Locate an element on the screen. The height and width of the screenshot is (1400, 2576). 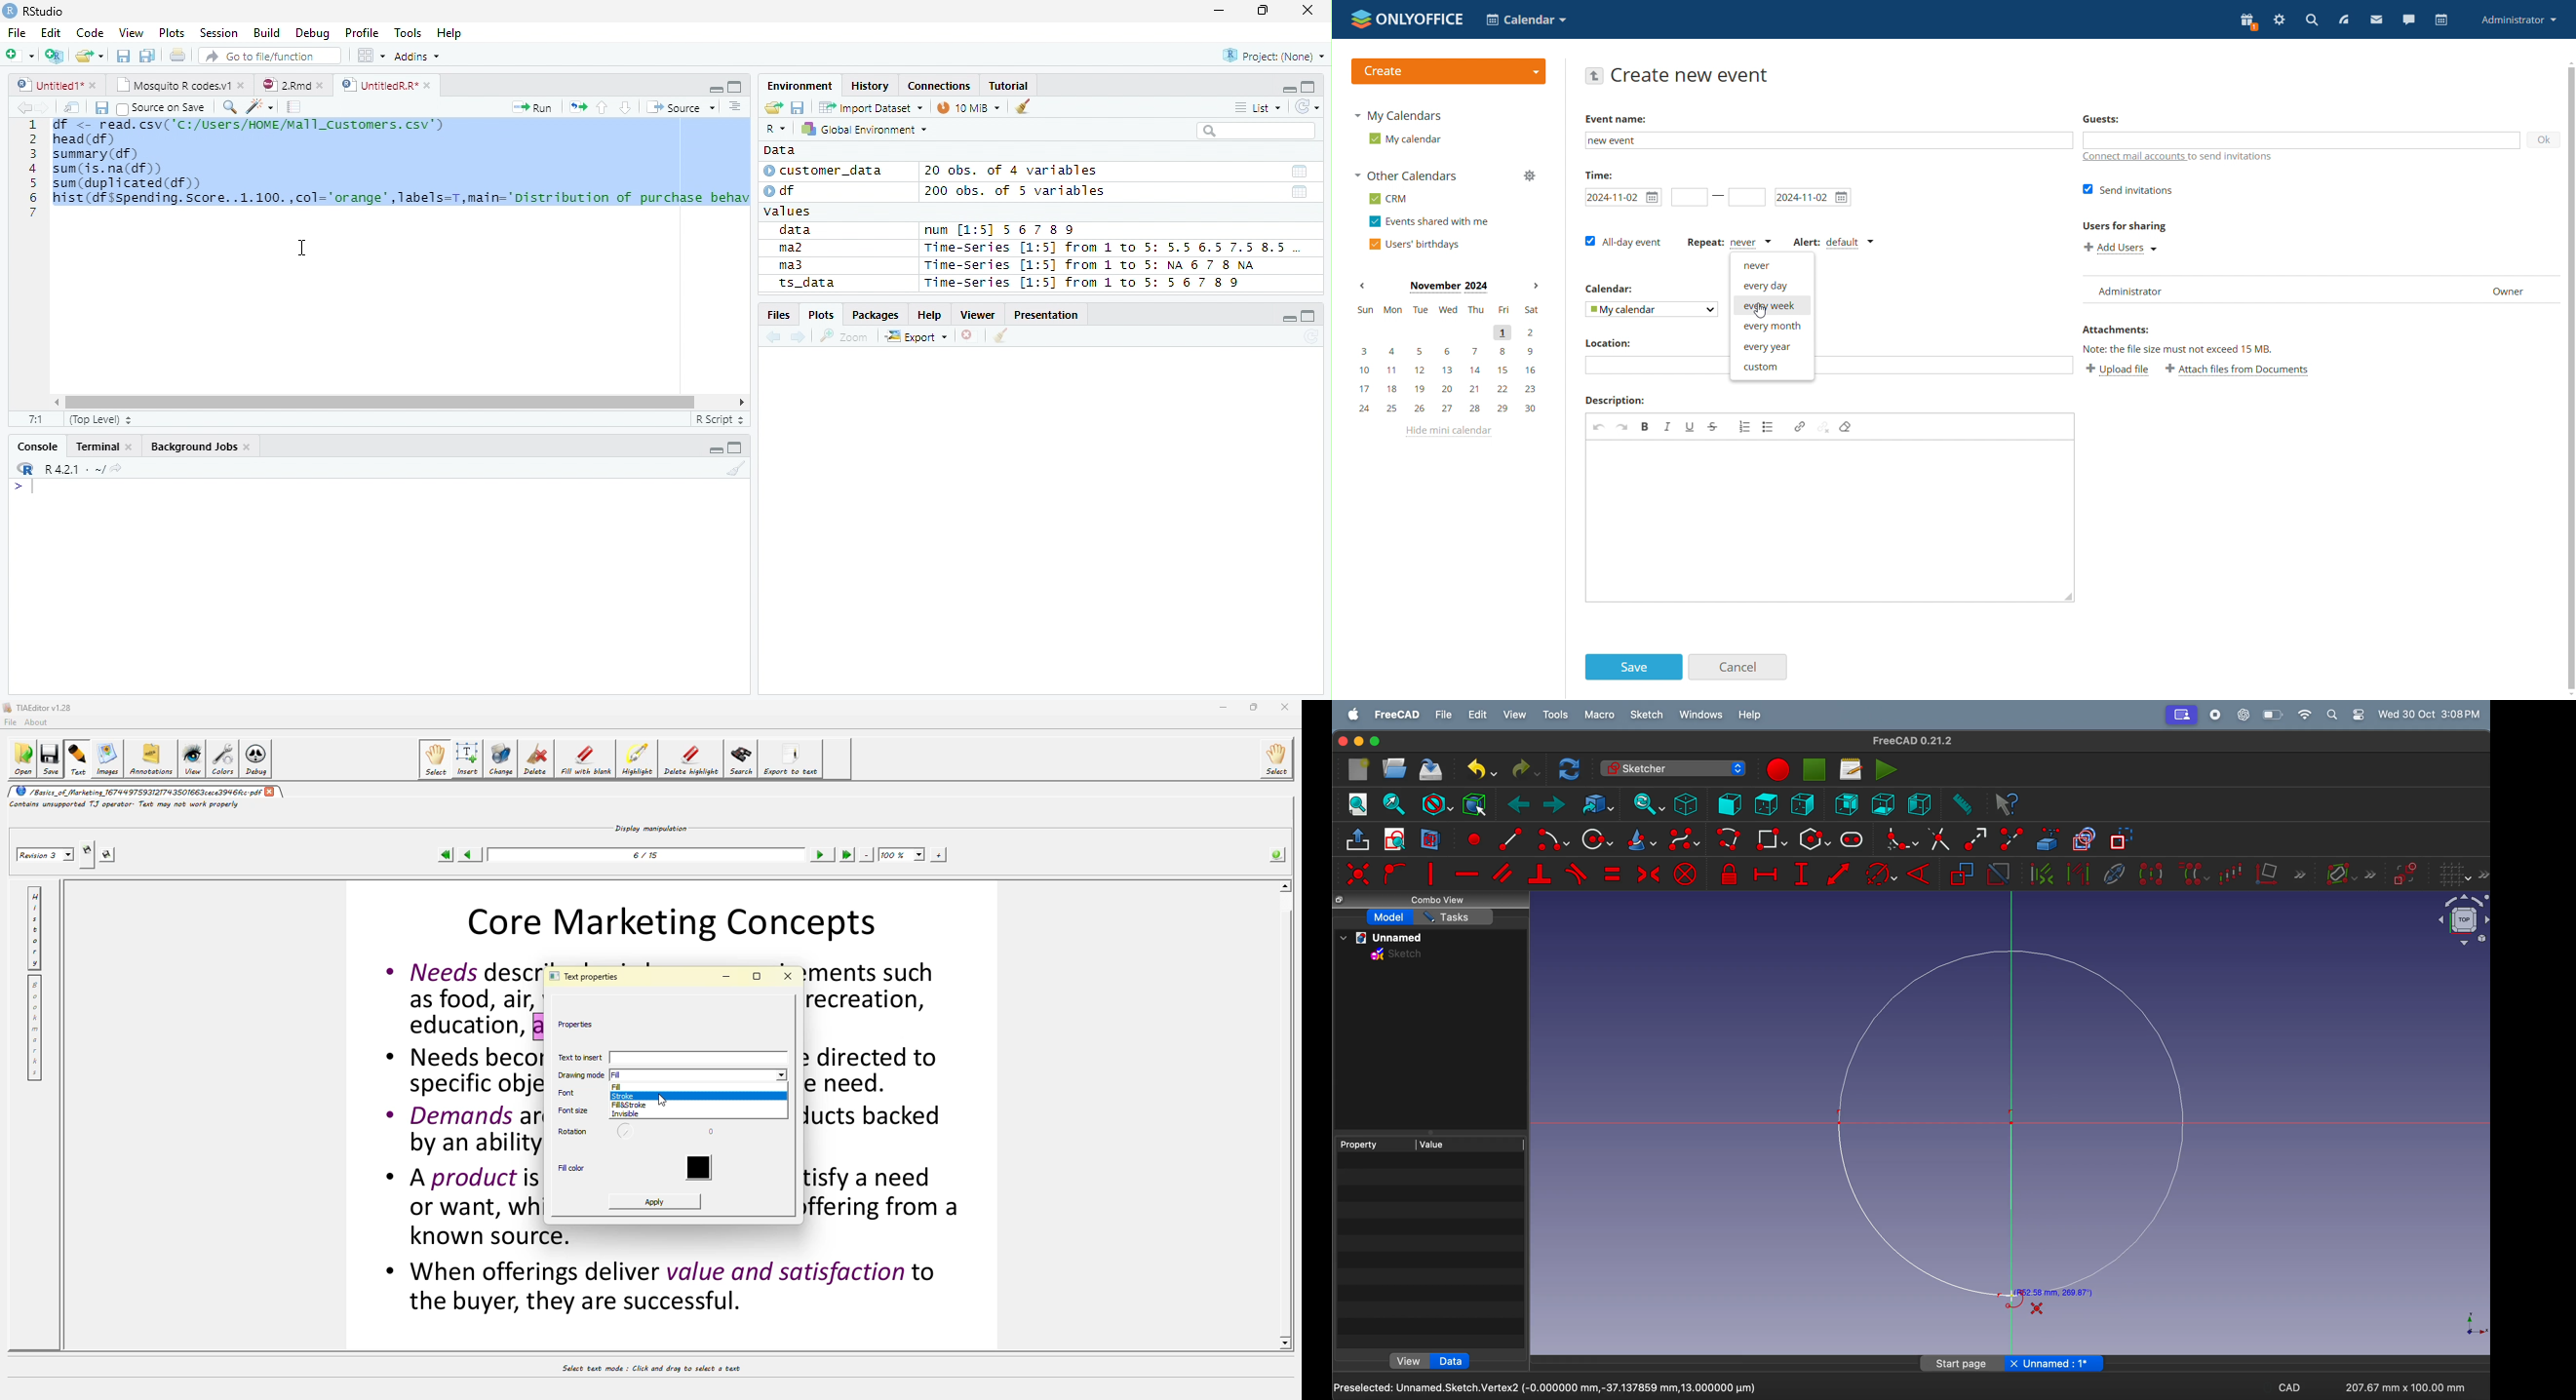
Close is located at coordinates (1307, 11).